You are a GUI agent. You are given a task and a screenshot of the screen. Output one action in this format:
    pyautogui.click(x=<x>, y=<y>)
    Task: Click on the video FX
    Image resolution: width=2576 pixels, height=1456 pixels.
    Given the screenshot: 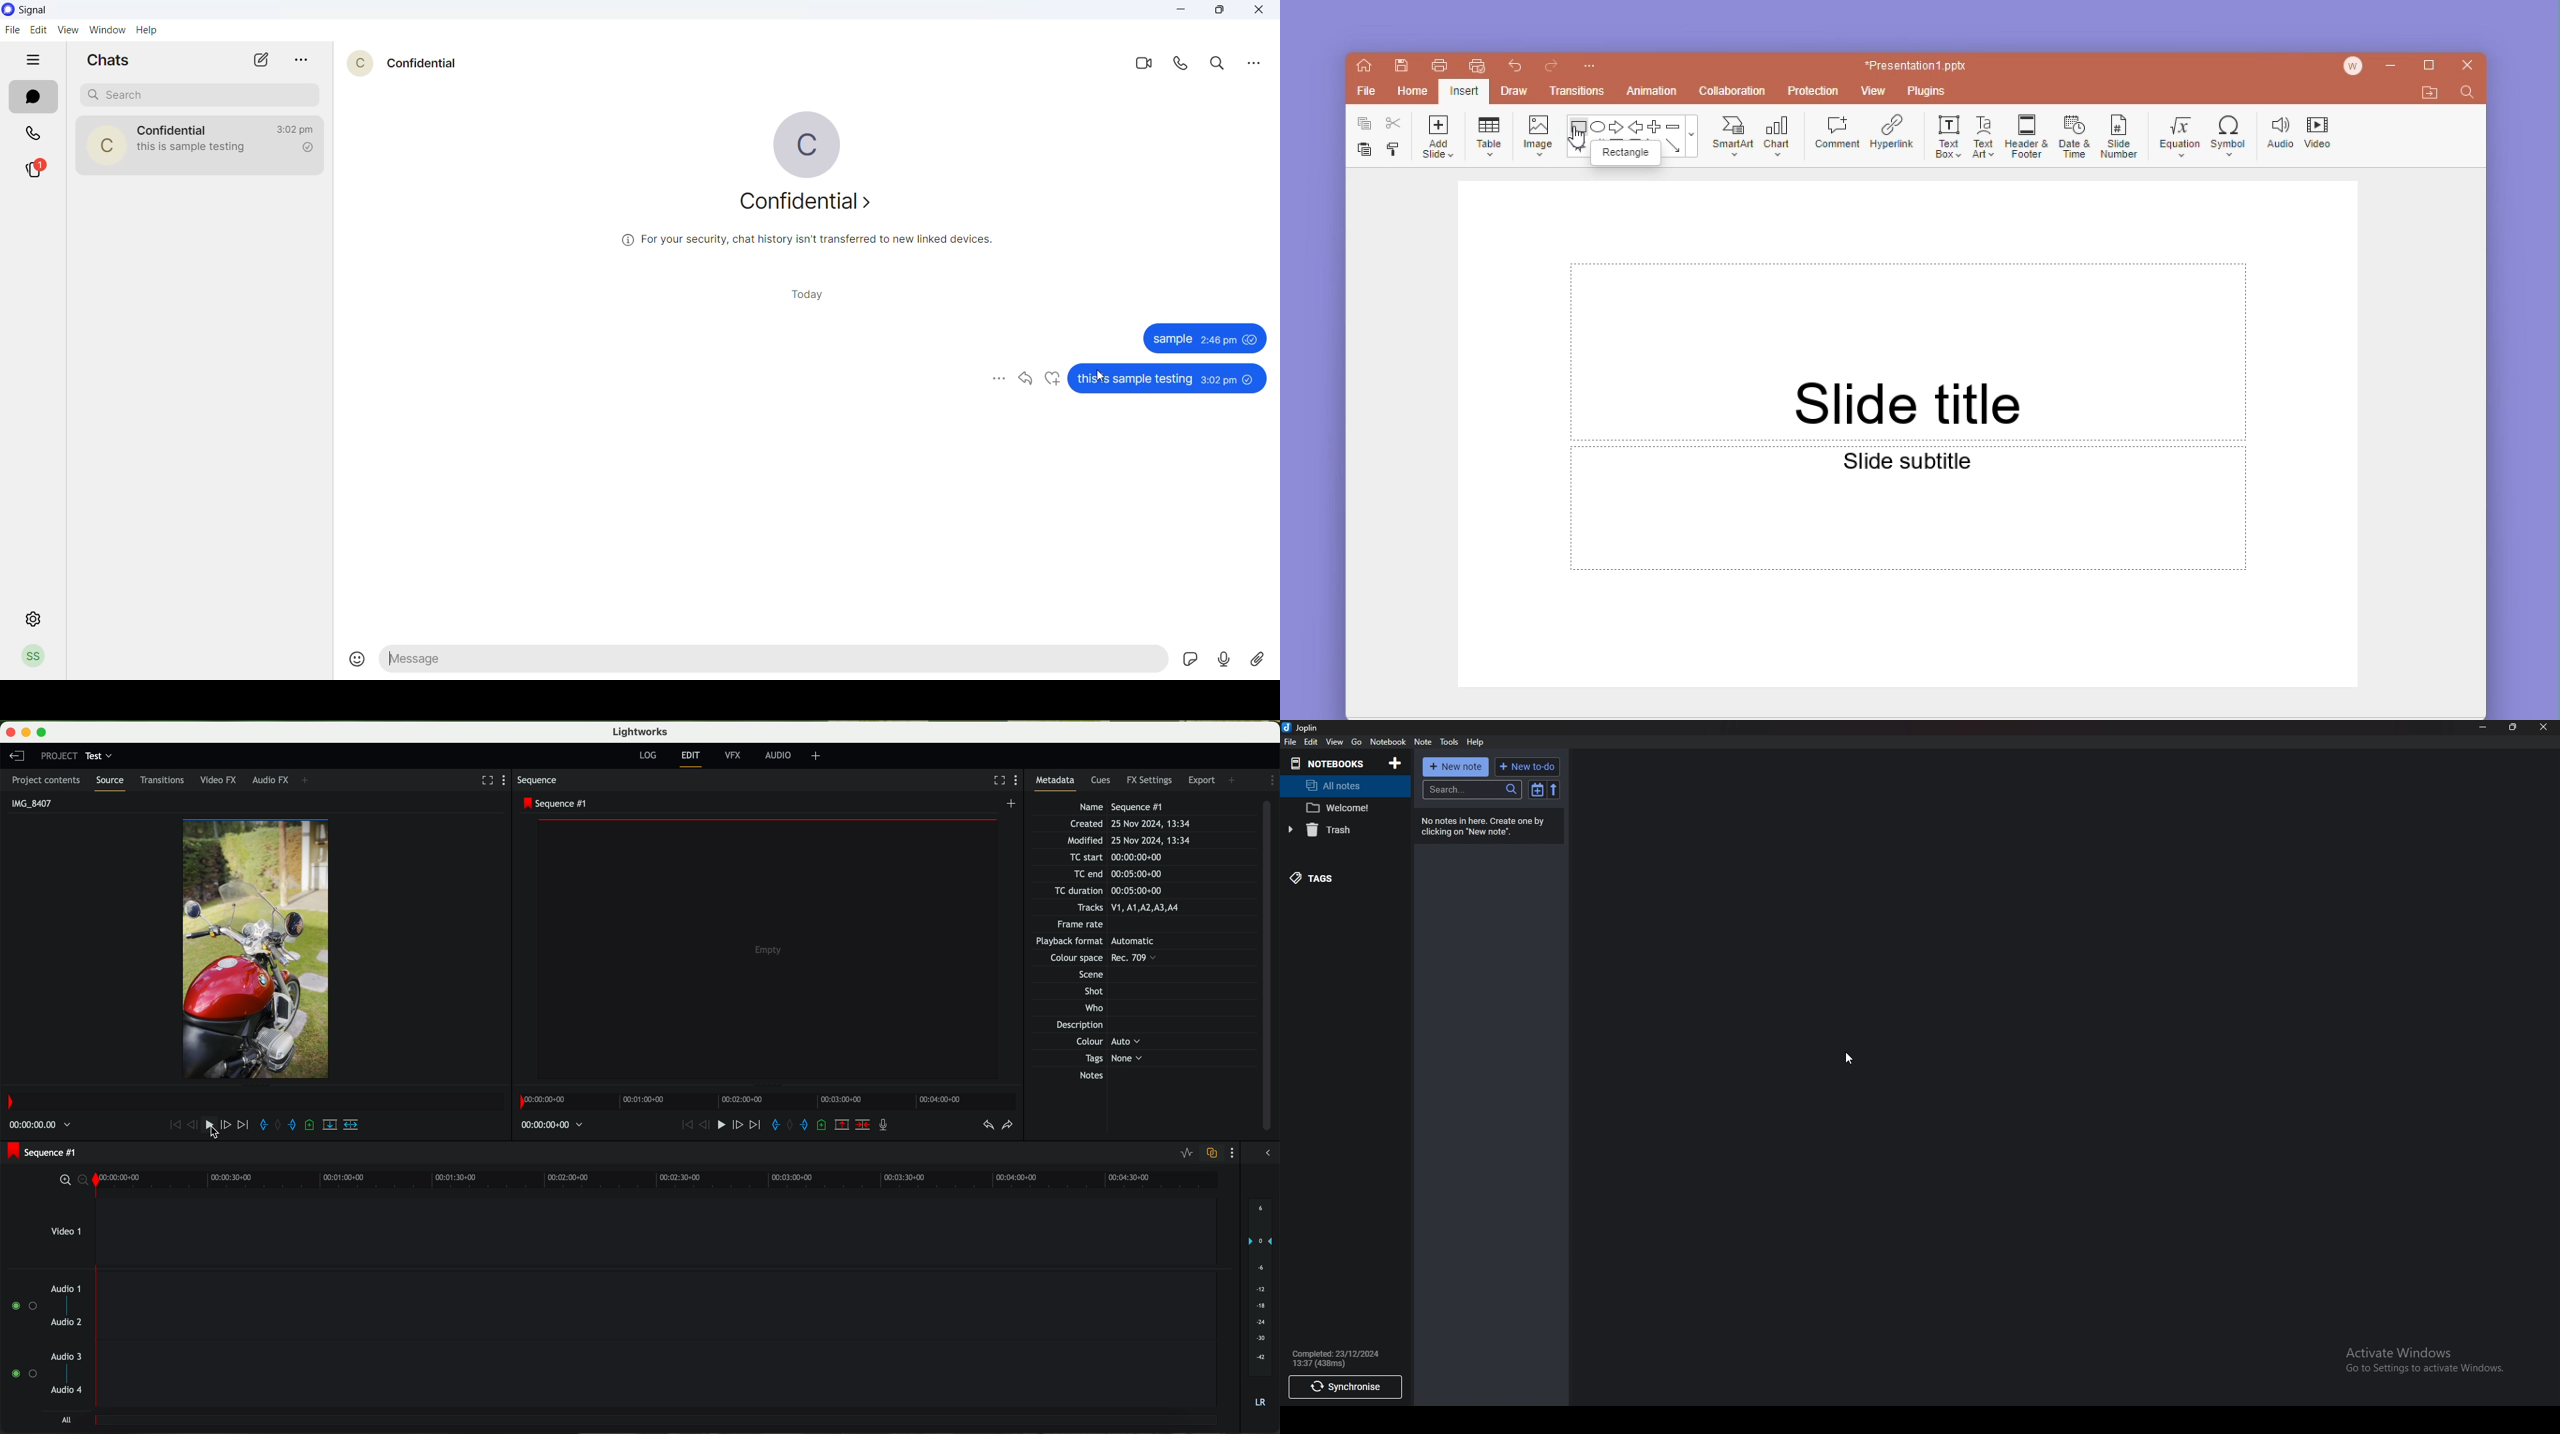 What is the action you would take?
    pyautogui.click(x=221, y=781)
    